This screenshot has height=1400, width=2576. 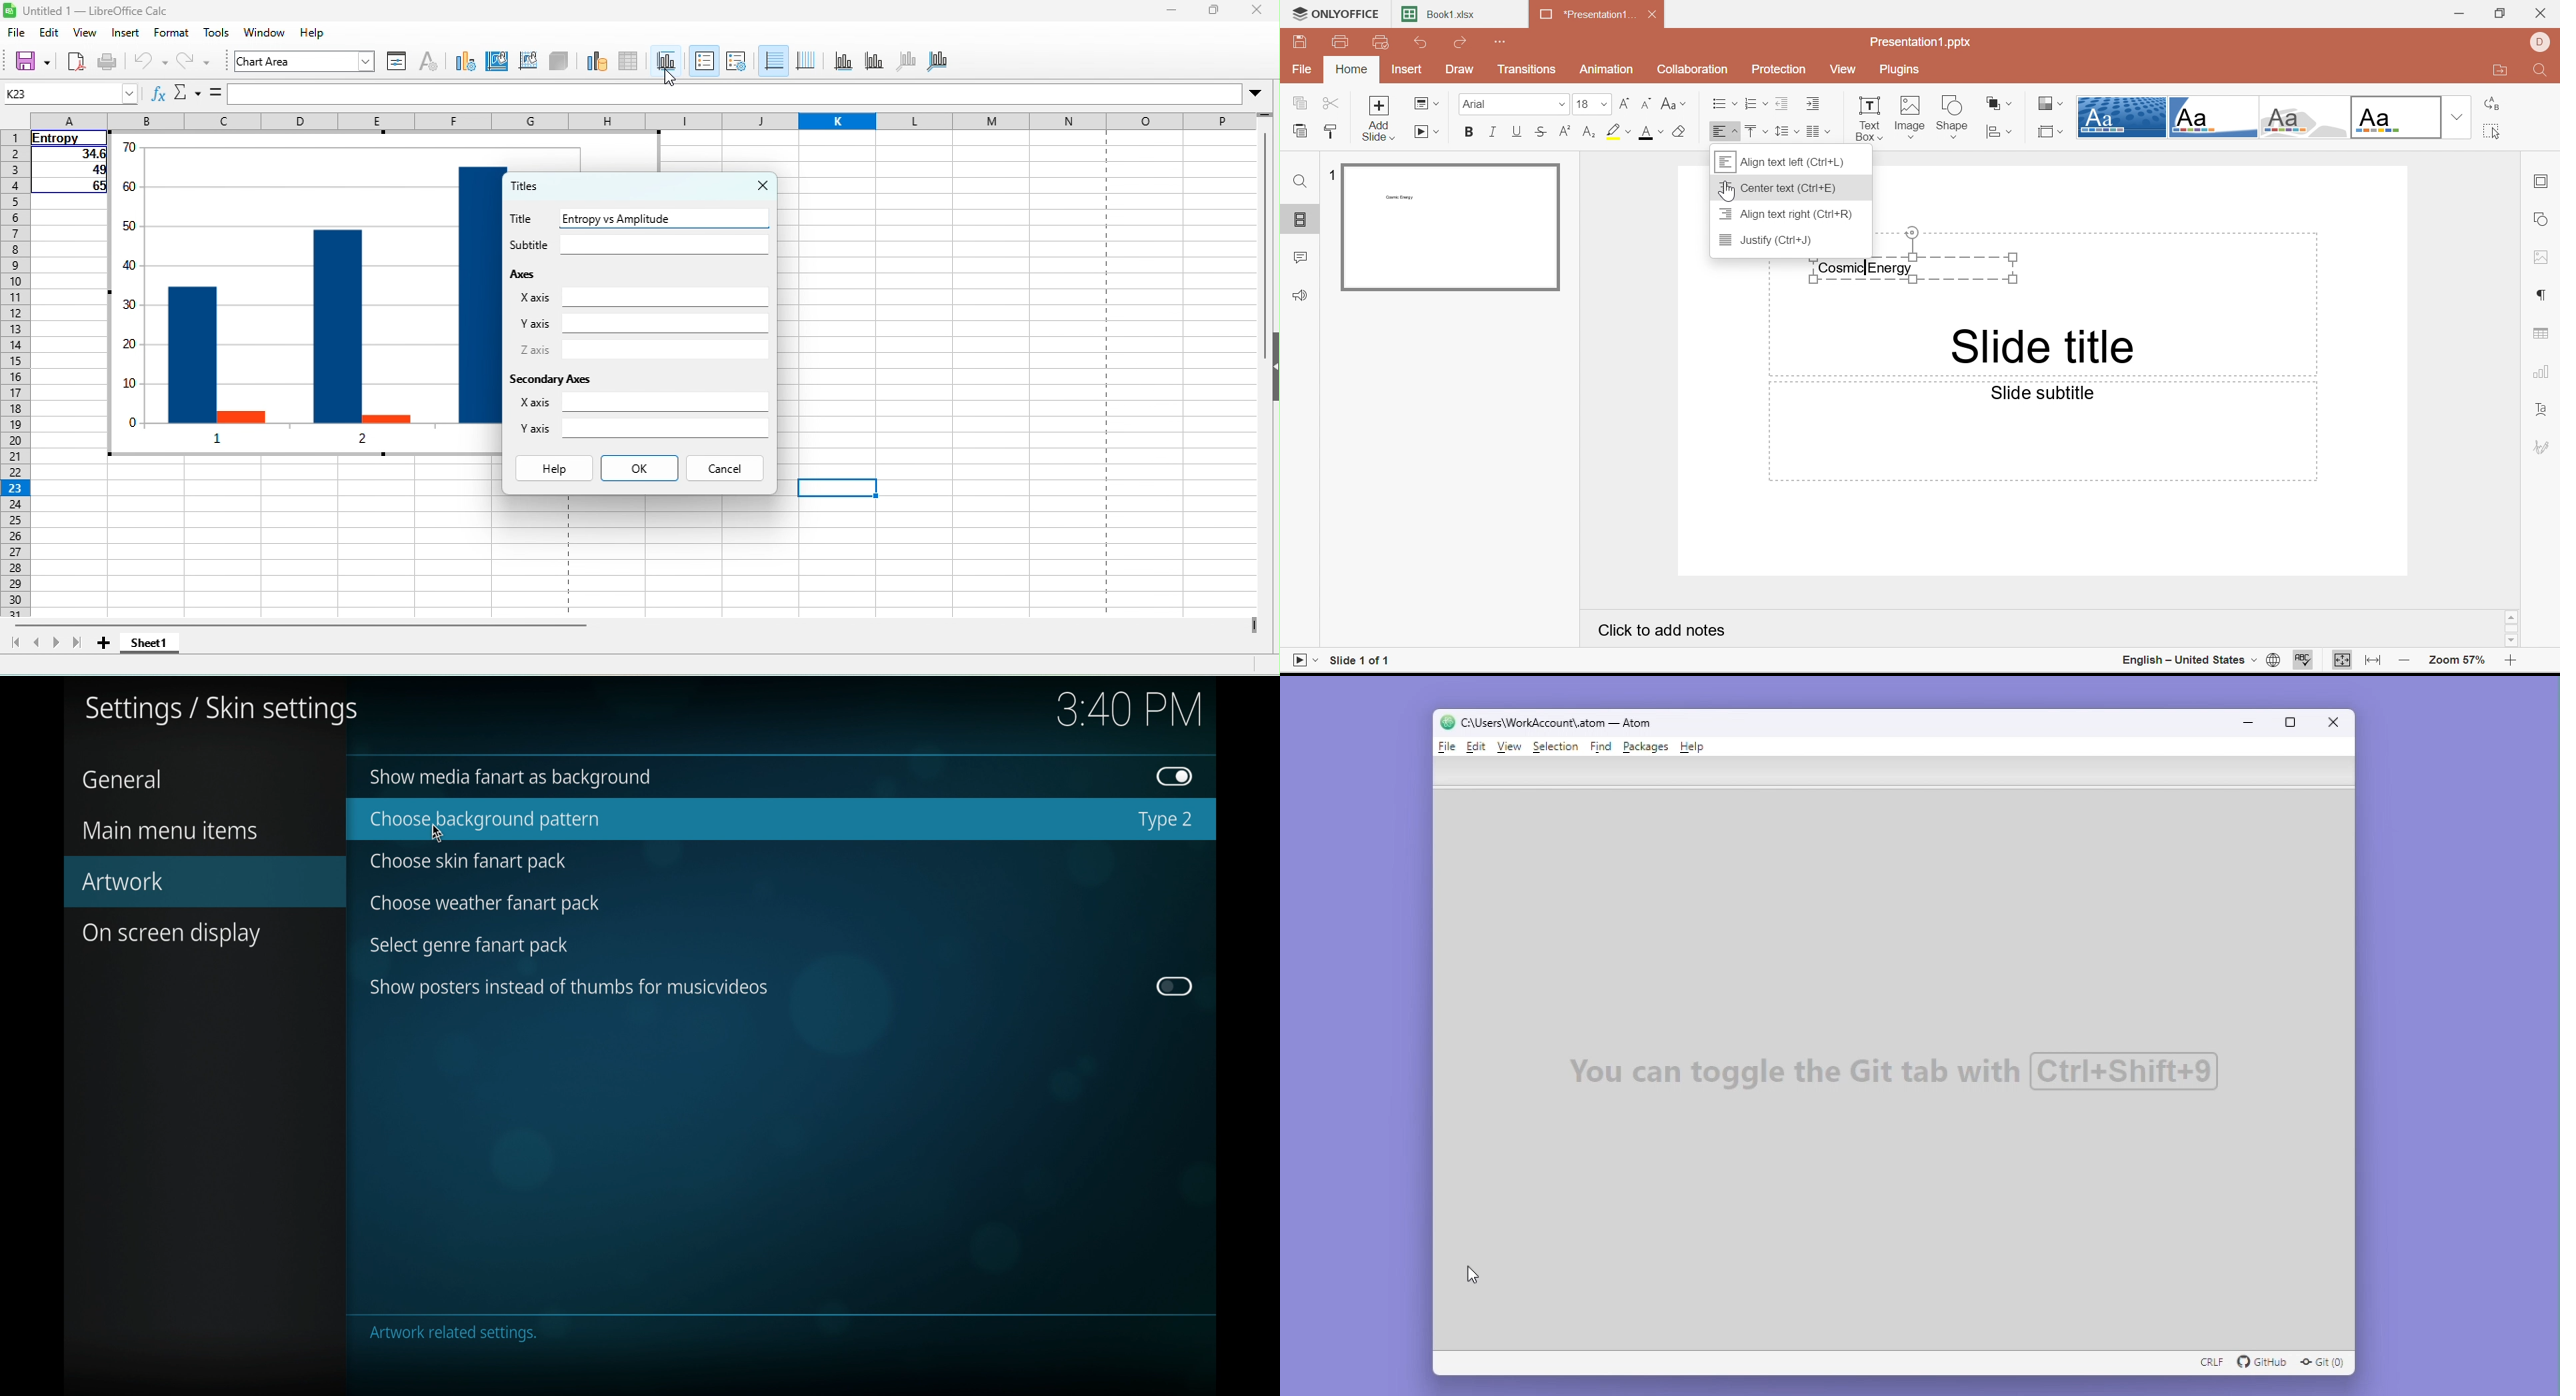 I want to click on Animation, so click(x=1606, y=69).